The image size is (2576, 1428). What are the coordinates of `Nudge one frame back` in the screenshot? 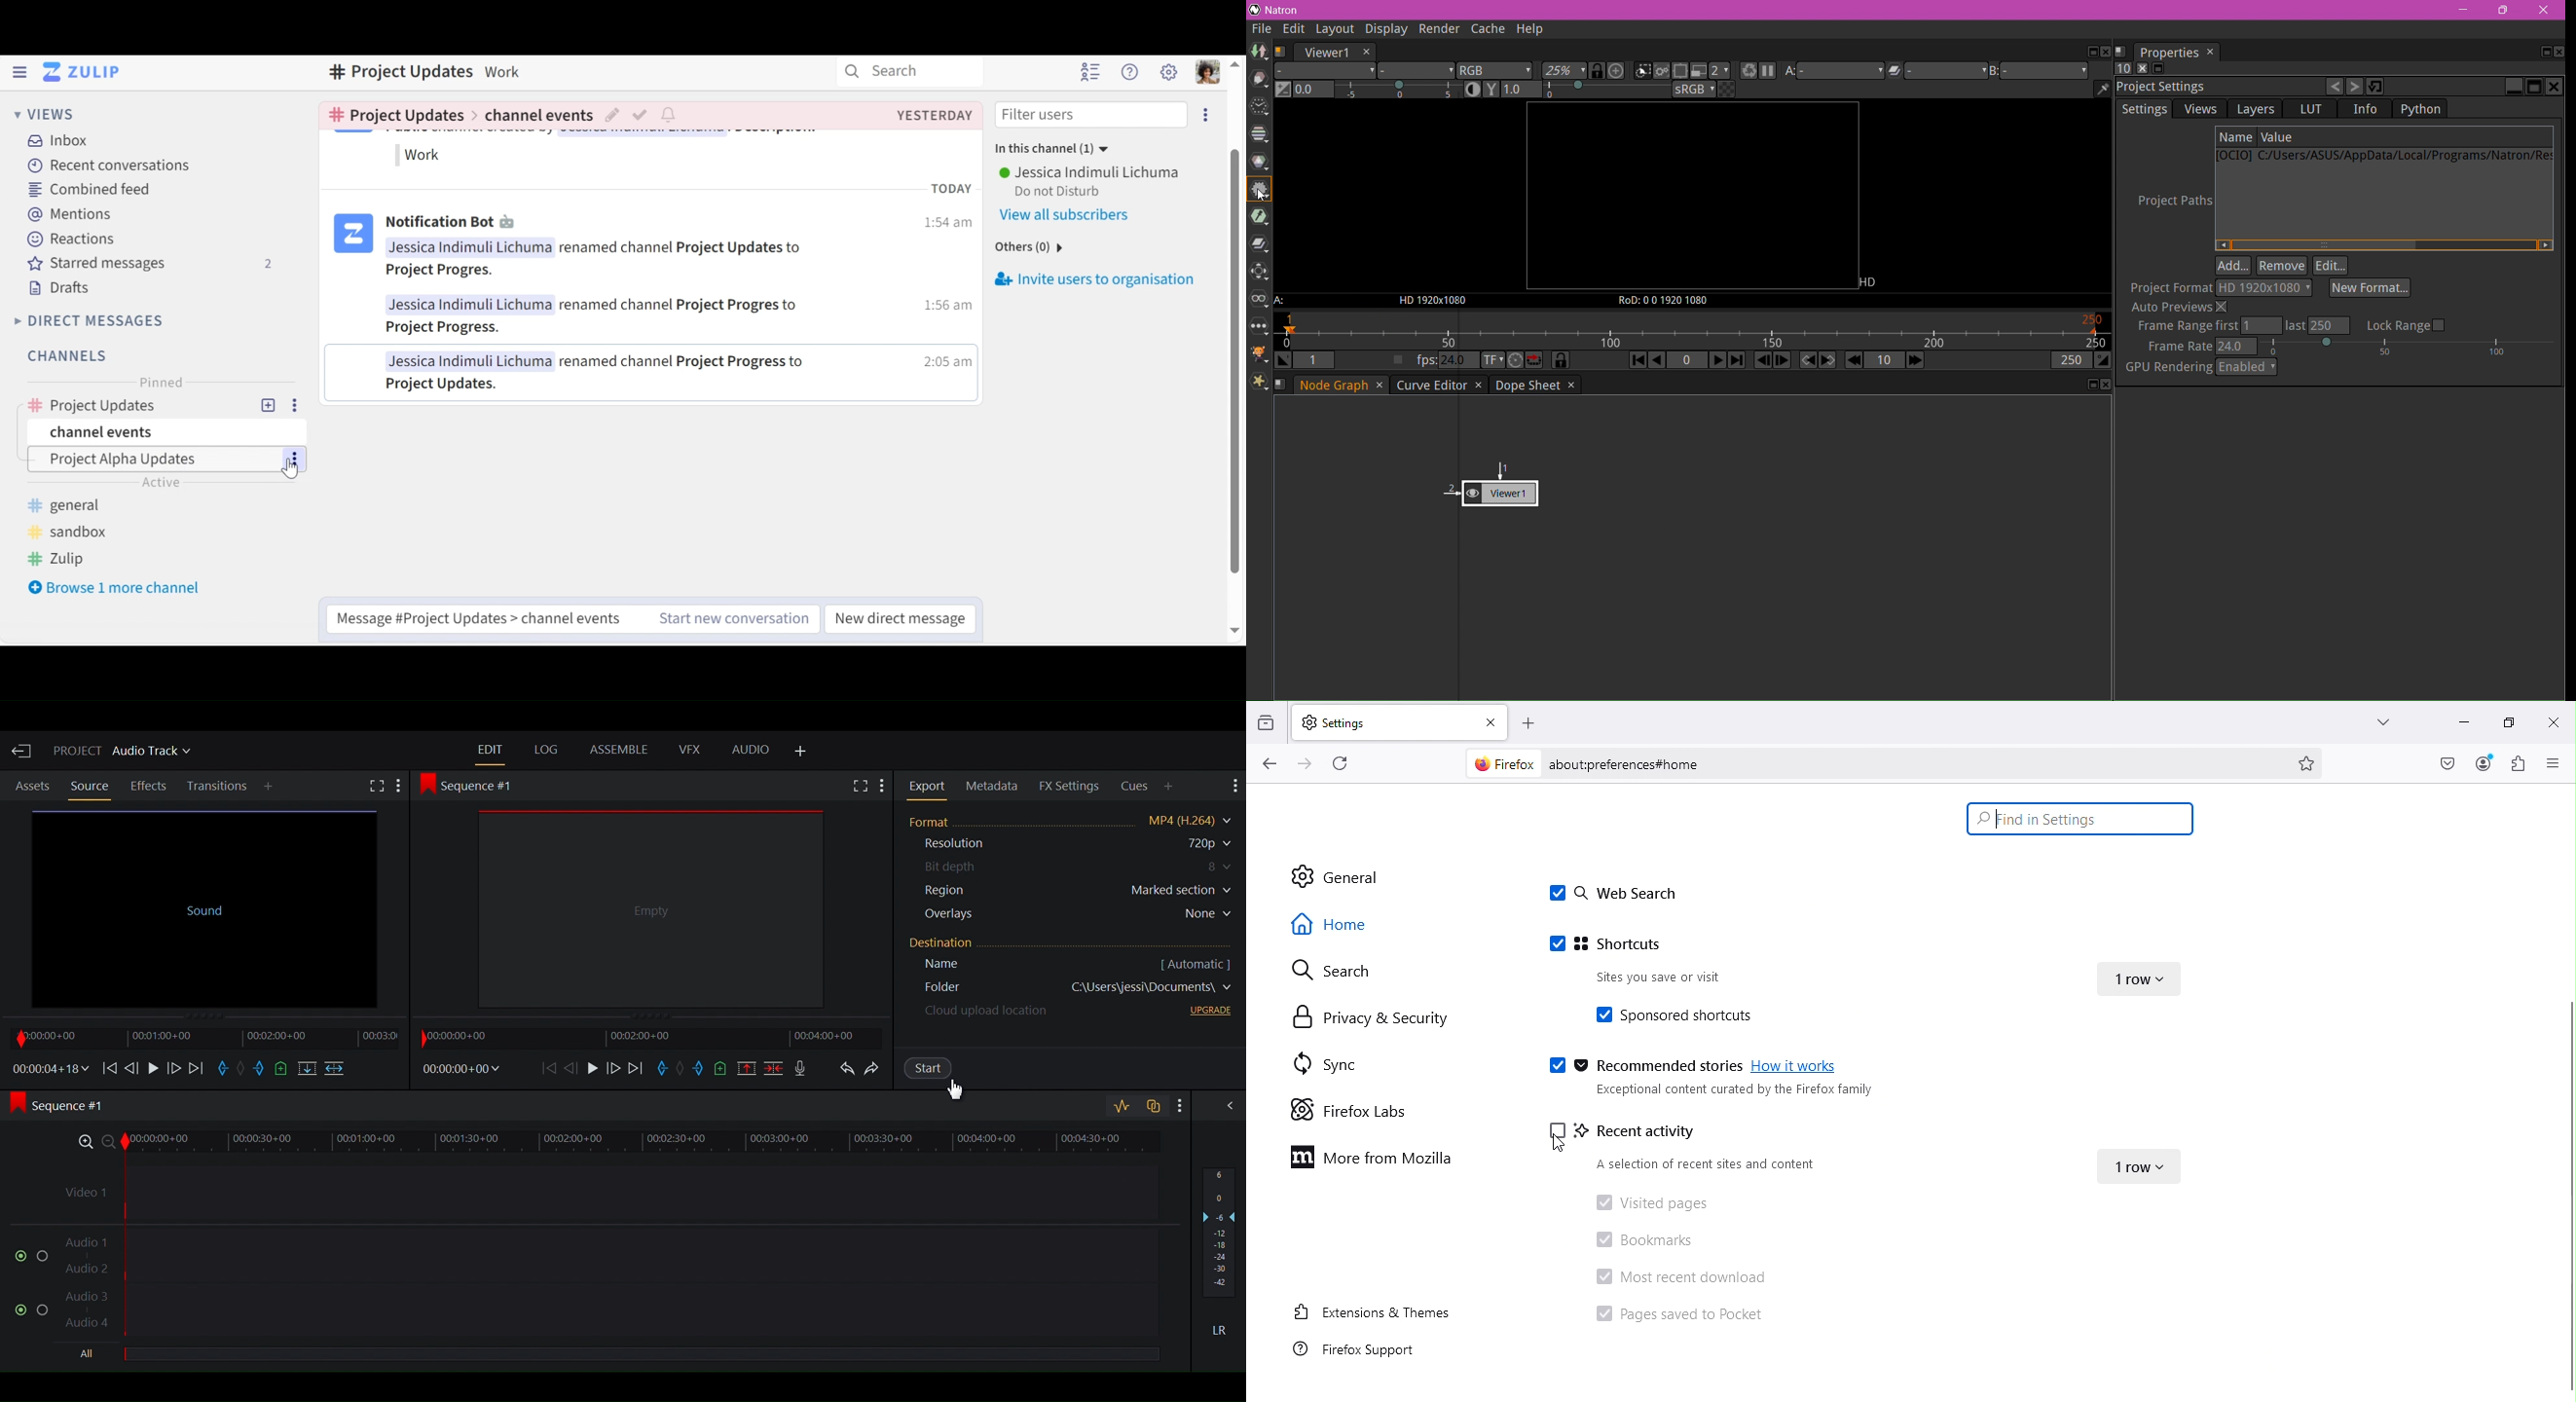 It's located at (574, 1067).